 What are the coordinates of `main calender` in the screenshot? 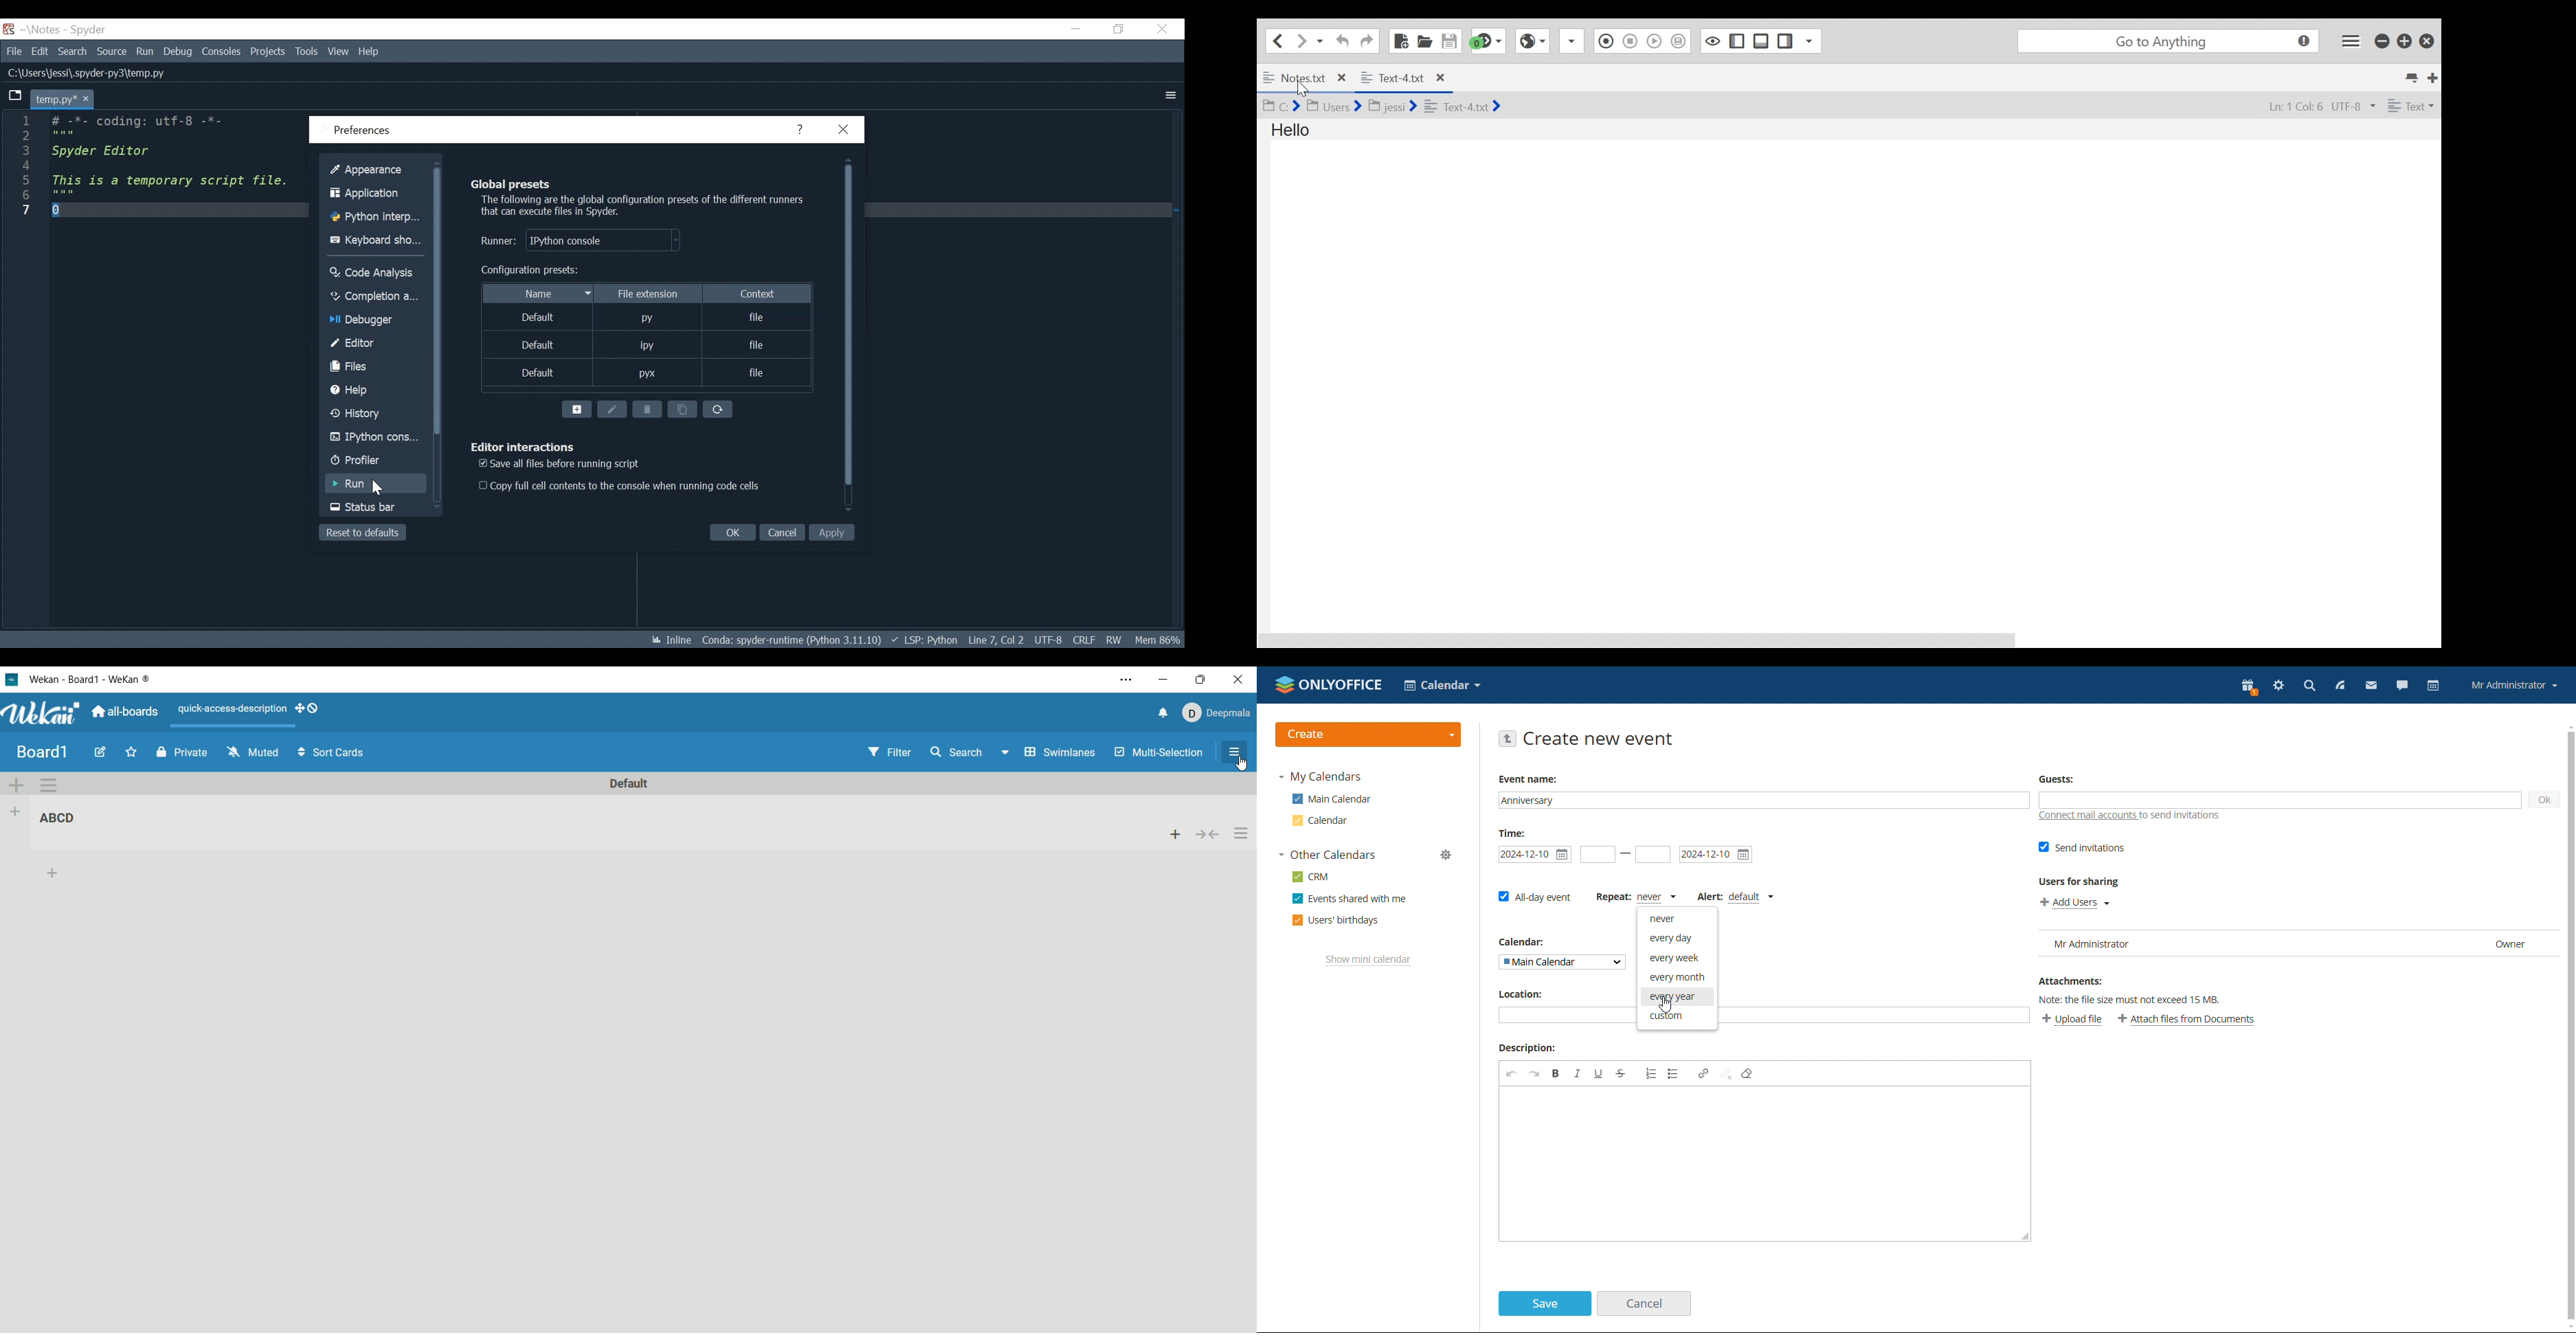 It's located at (1330, 801).